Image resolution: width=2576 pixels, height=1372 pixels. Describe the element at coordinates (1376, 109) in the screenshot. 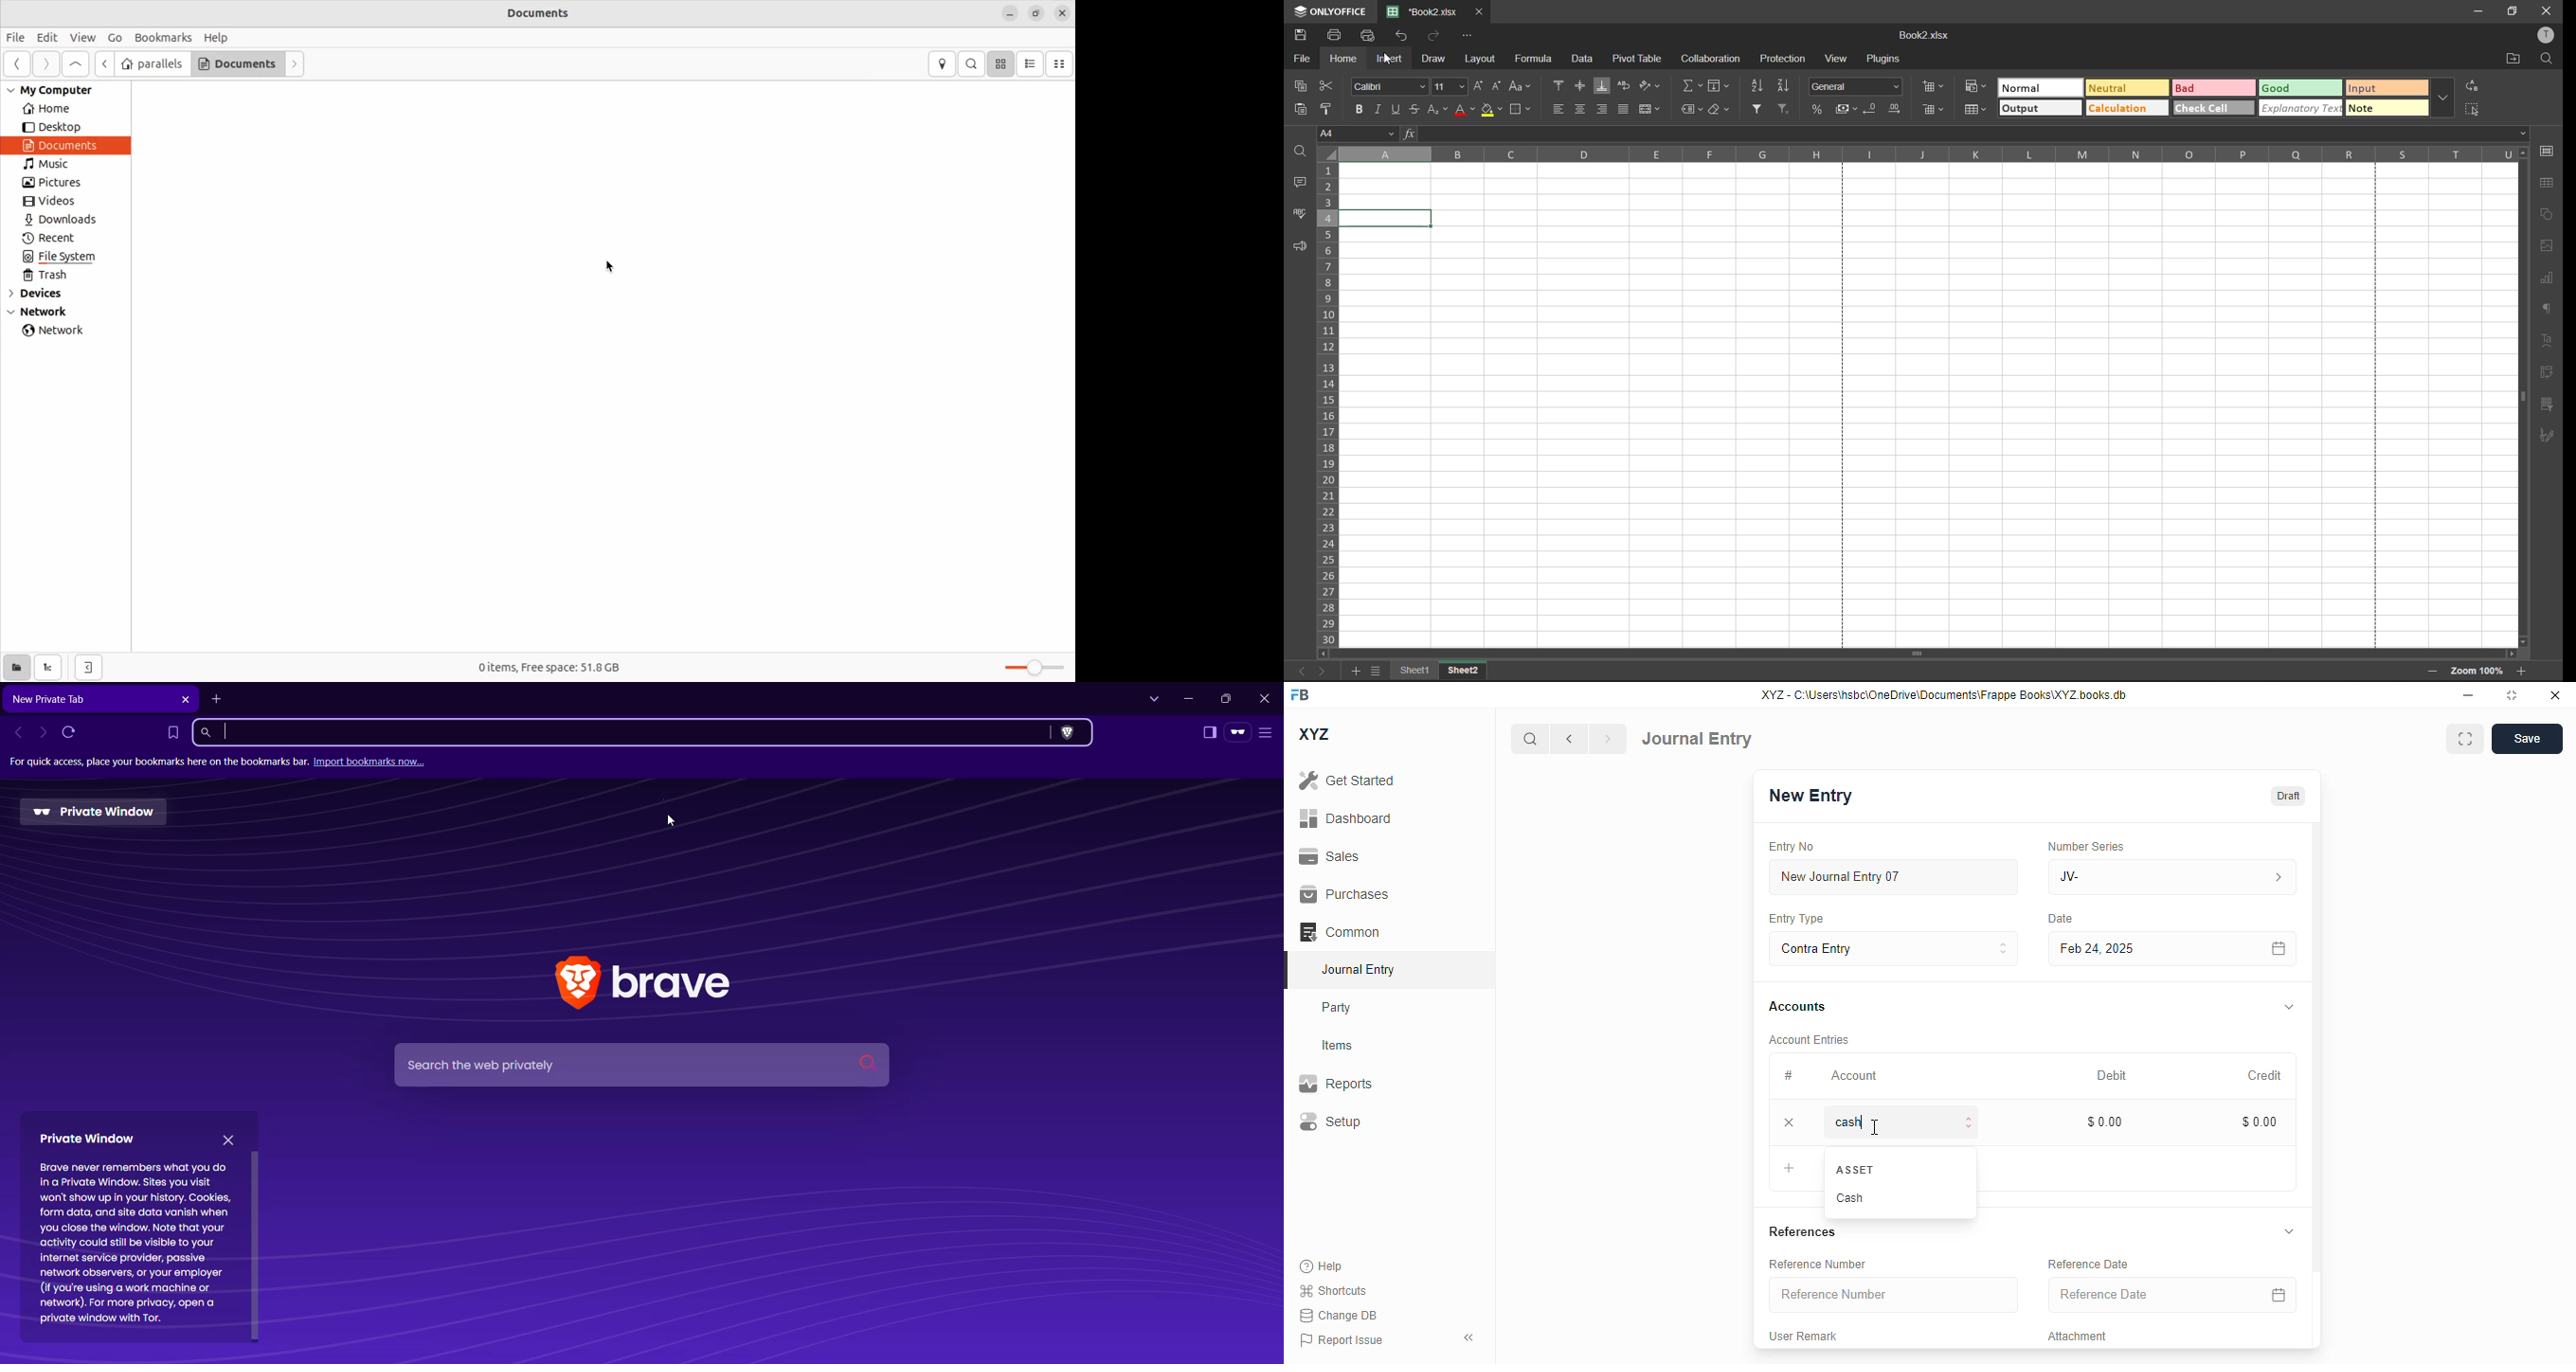

I see `italic` at that location.